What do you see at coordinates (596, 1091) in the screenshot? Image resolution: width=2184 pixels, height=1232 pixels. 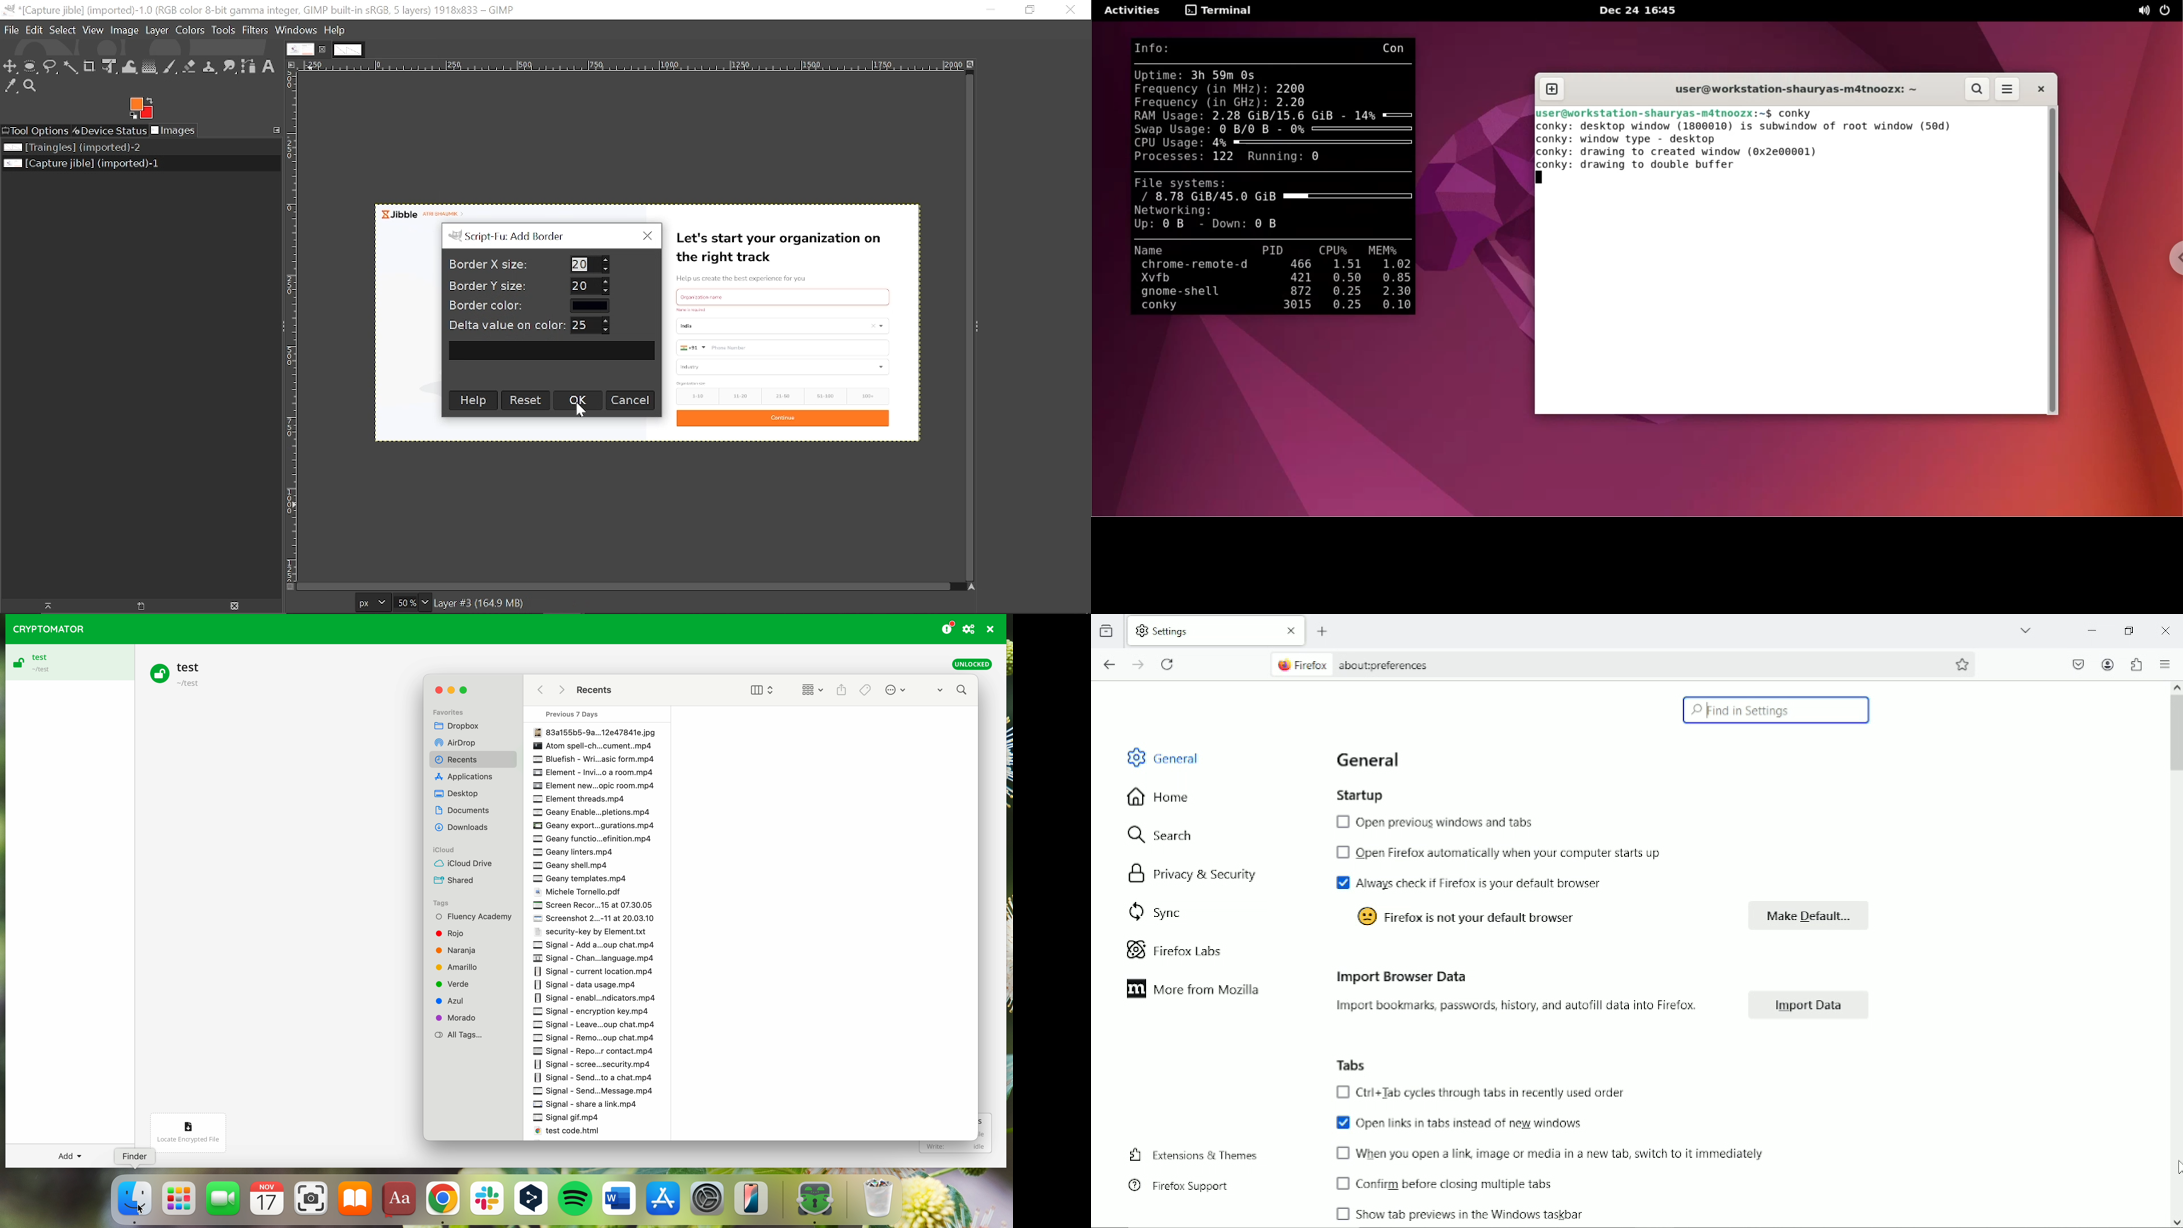 I see `Signal send message` at bounding box center [596, 1091].